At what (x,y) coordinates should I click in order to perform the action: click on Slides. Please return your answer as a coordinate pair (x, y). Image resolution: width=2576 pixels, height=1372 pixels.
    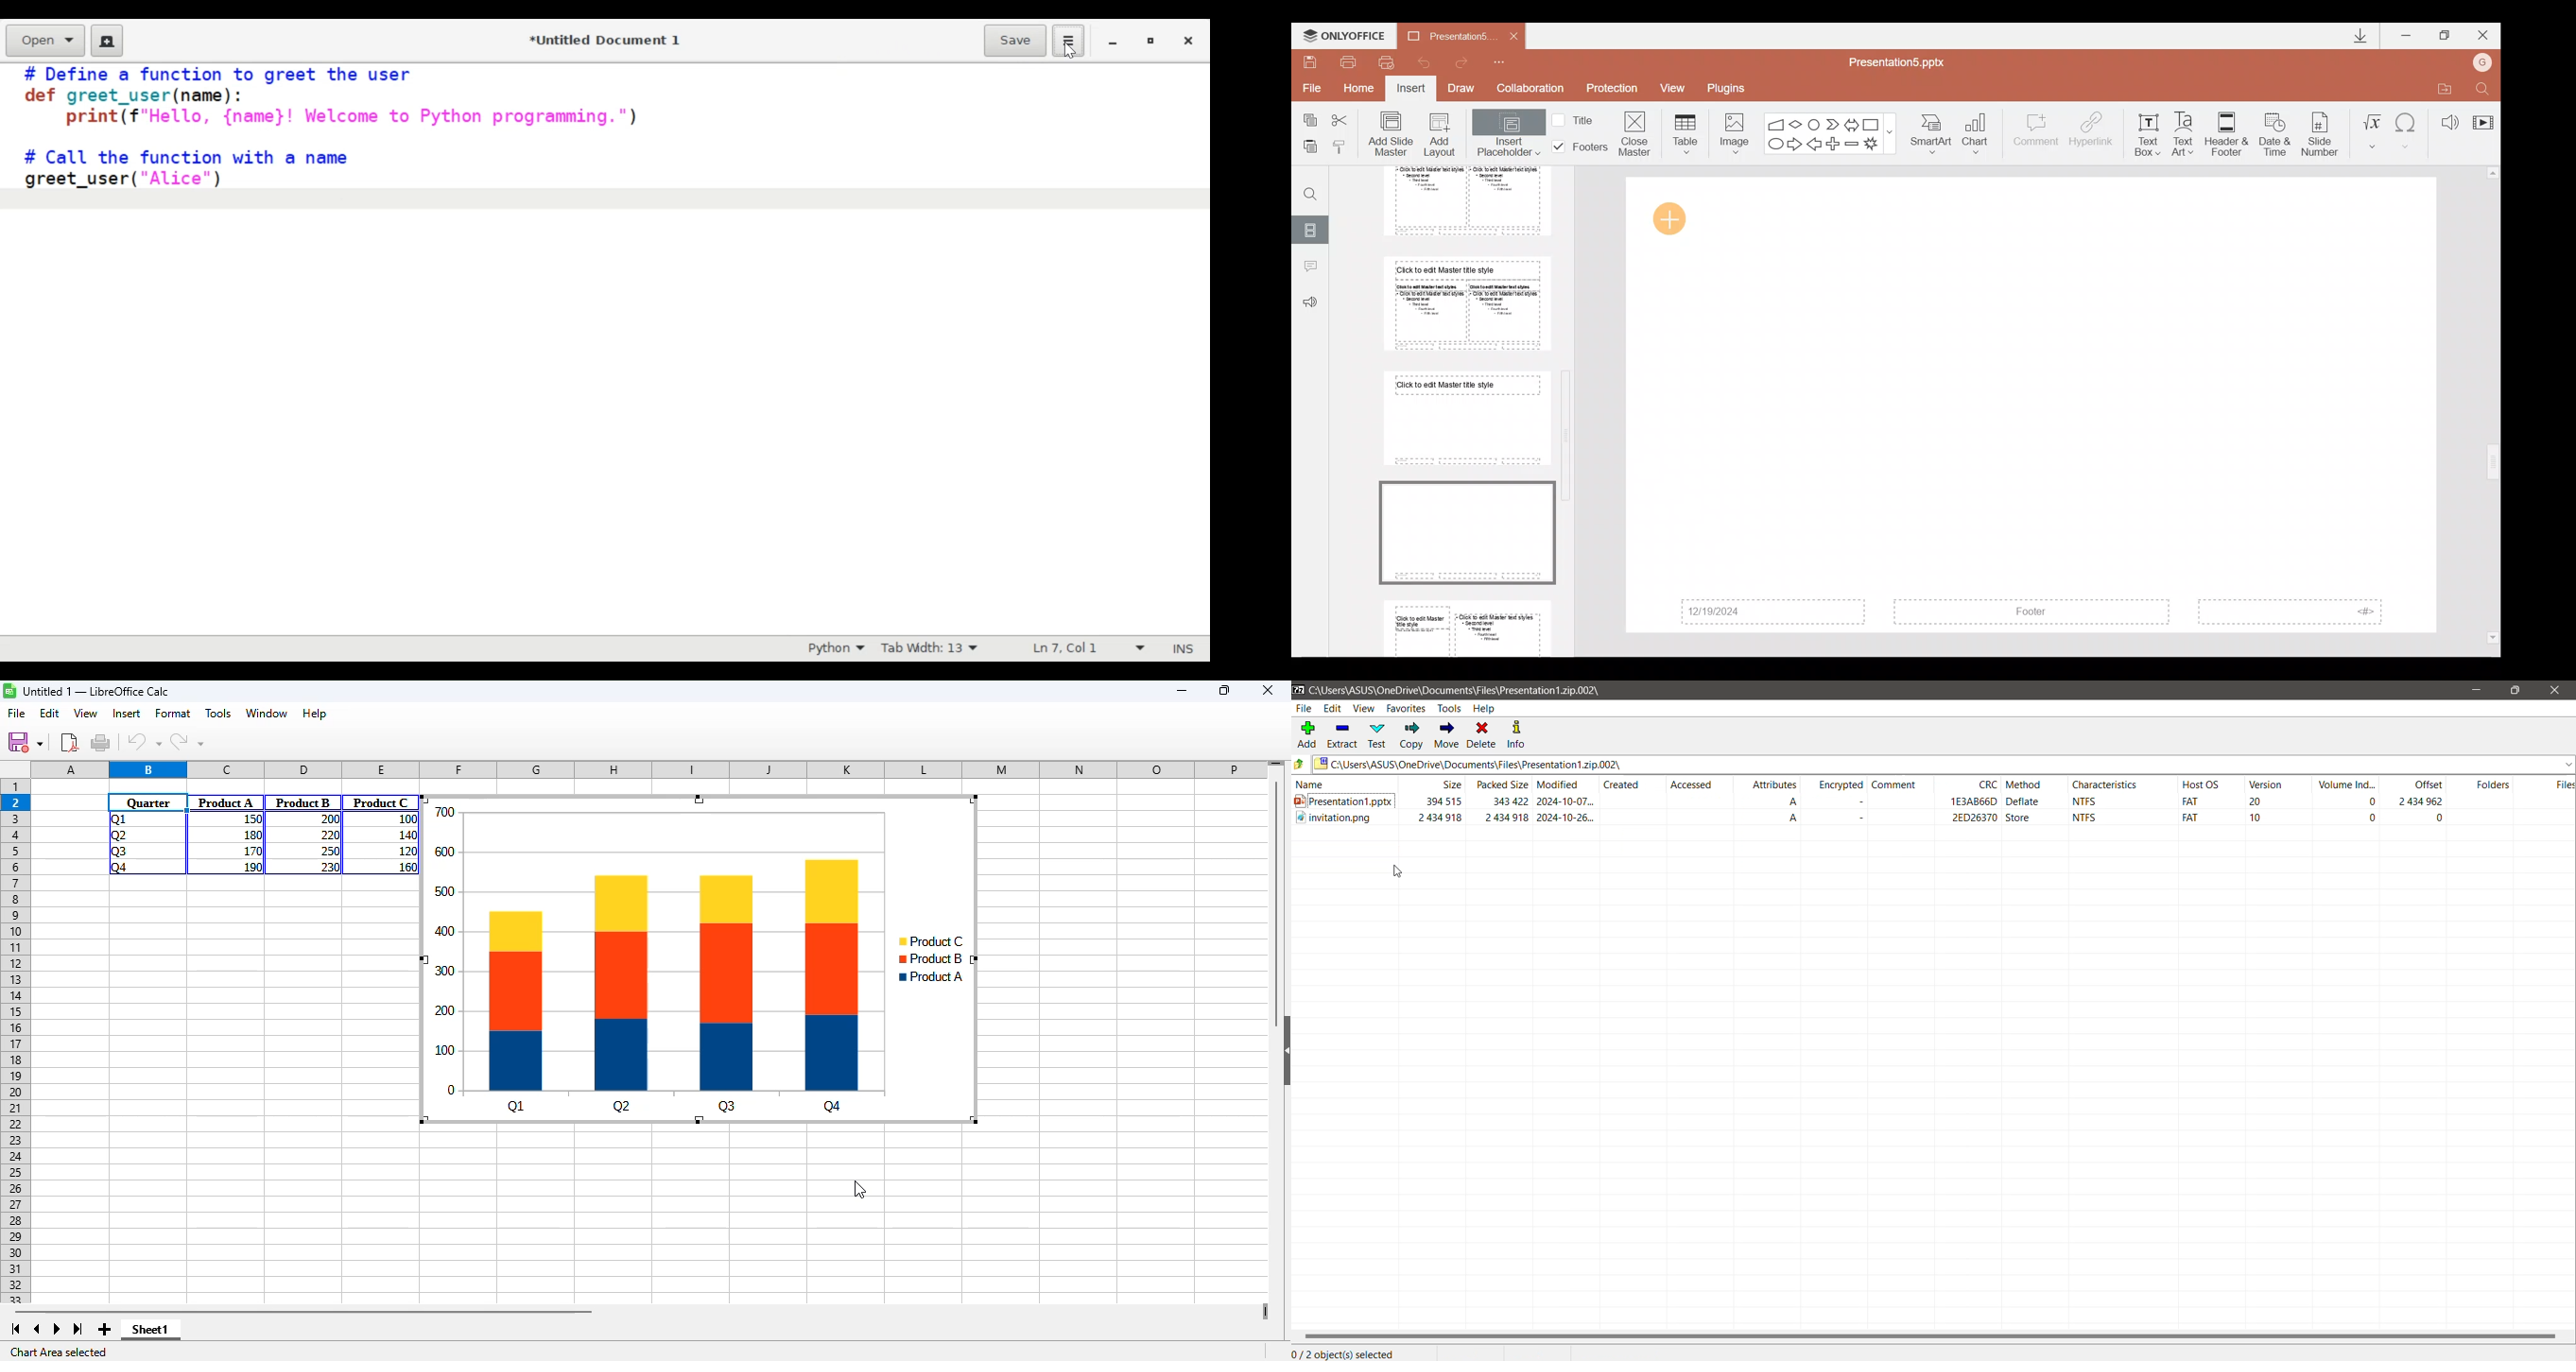
    Looking at the image, I should click on (1311, 228).